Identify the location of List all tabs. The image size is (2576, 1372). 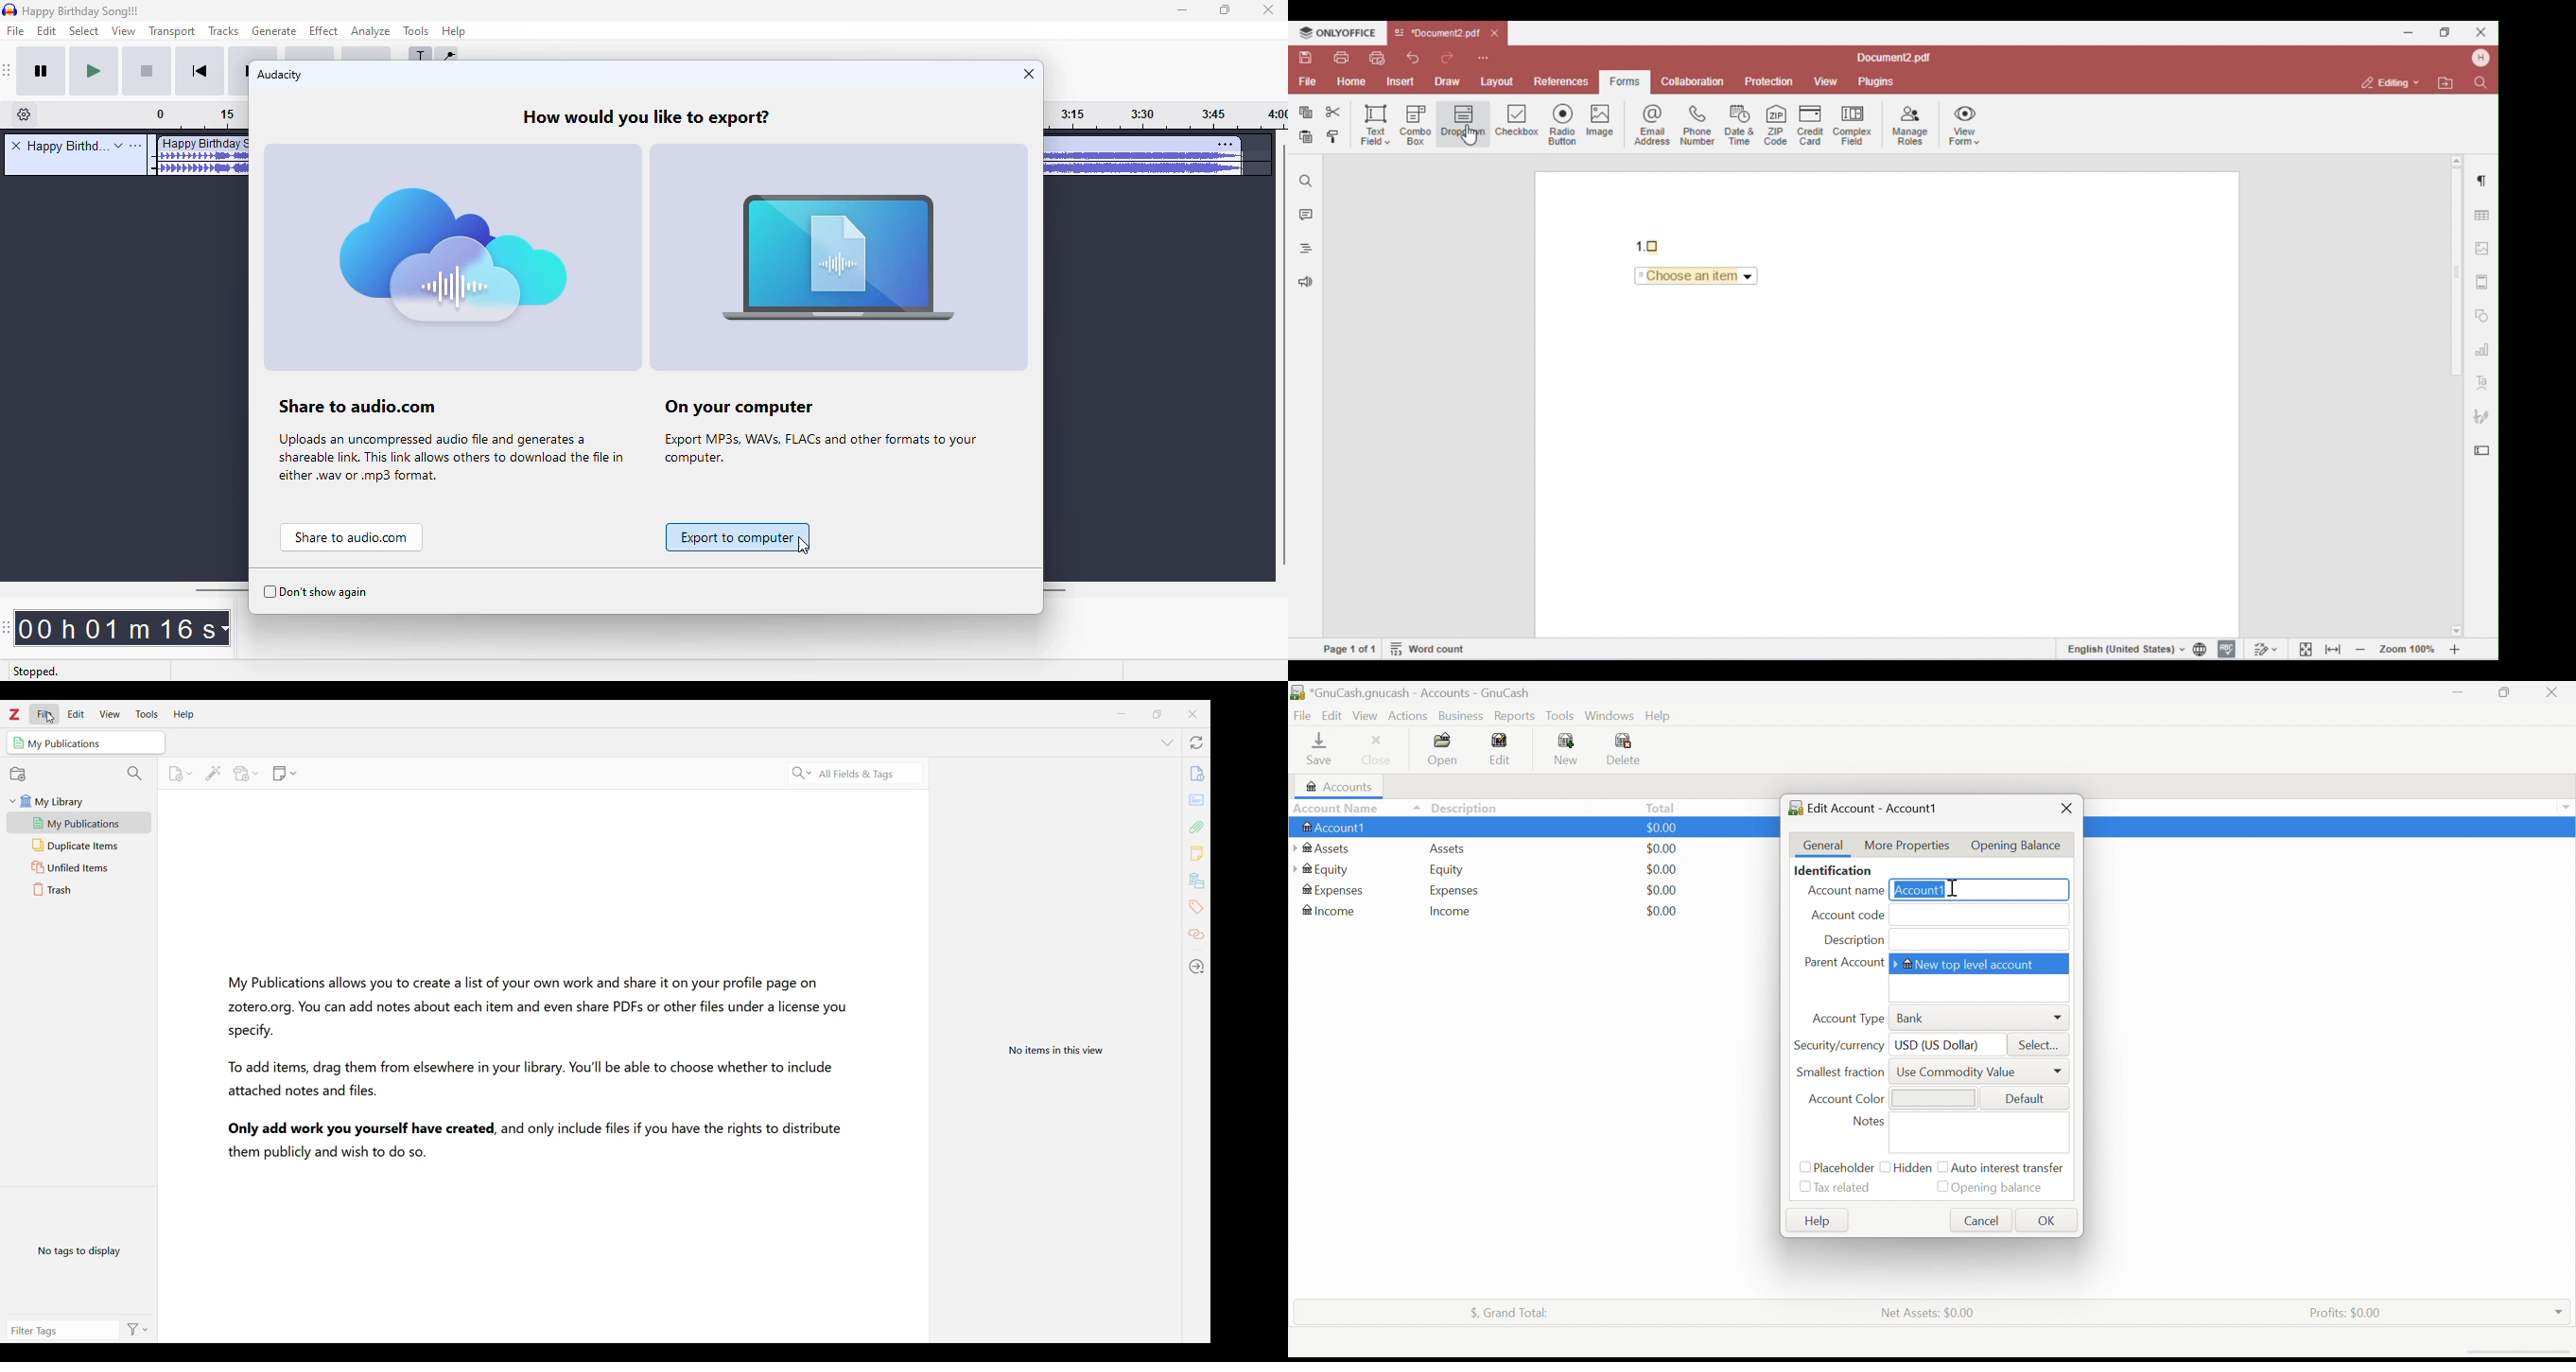
(1166, 742).